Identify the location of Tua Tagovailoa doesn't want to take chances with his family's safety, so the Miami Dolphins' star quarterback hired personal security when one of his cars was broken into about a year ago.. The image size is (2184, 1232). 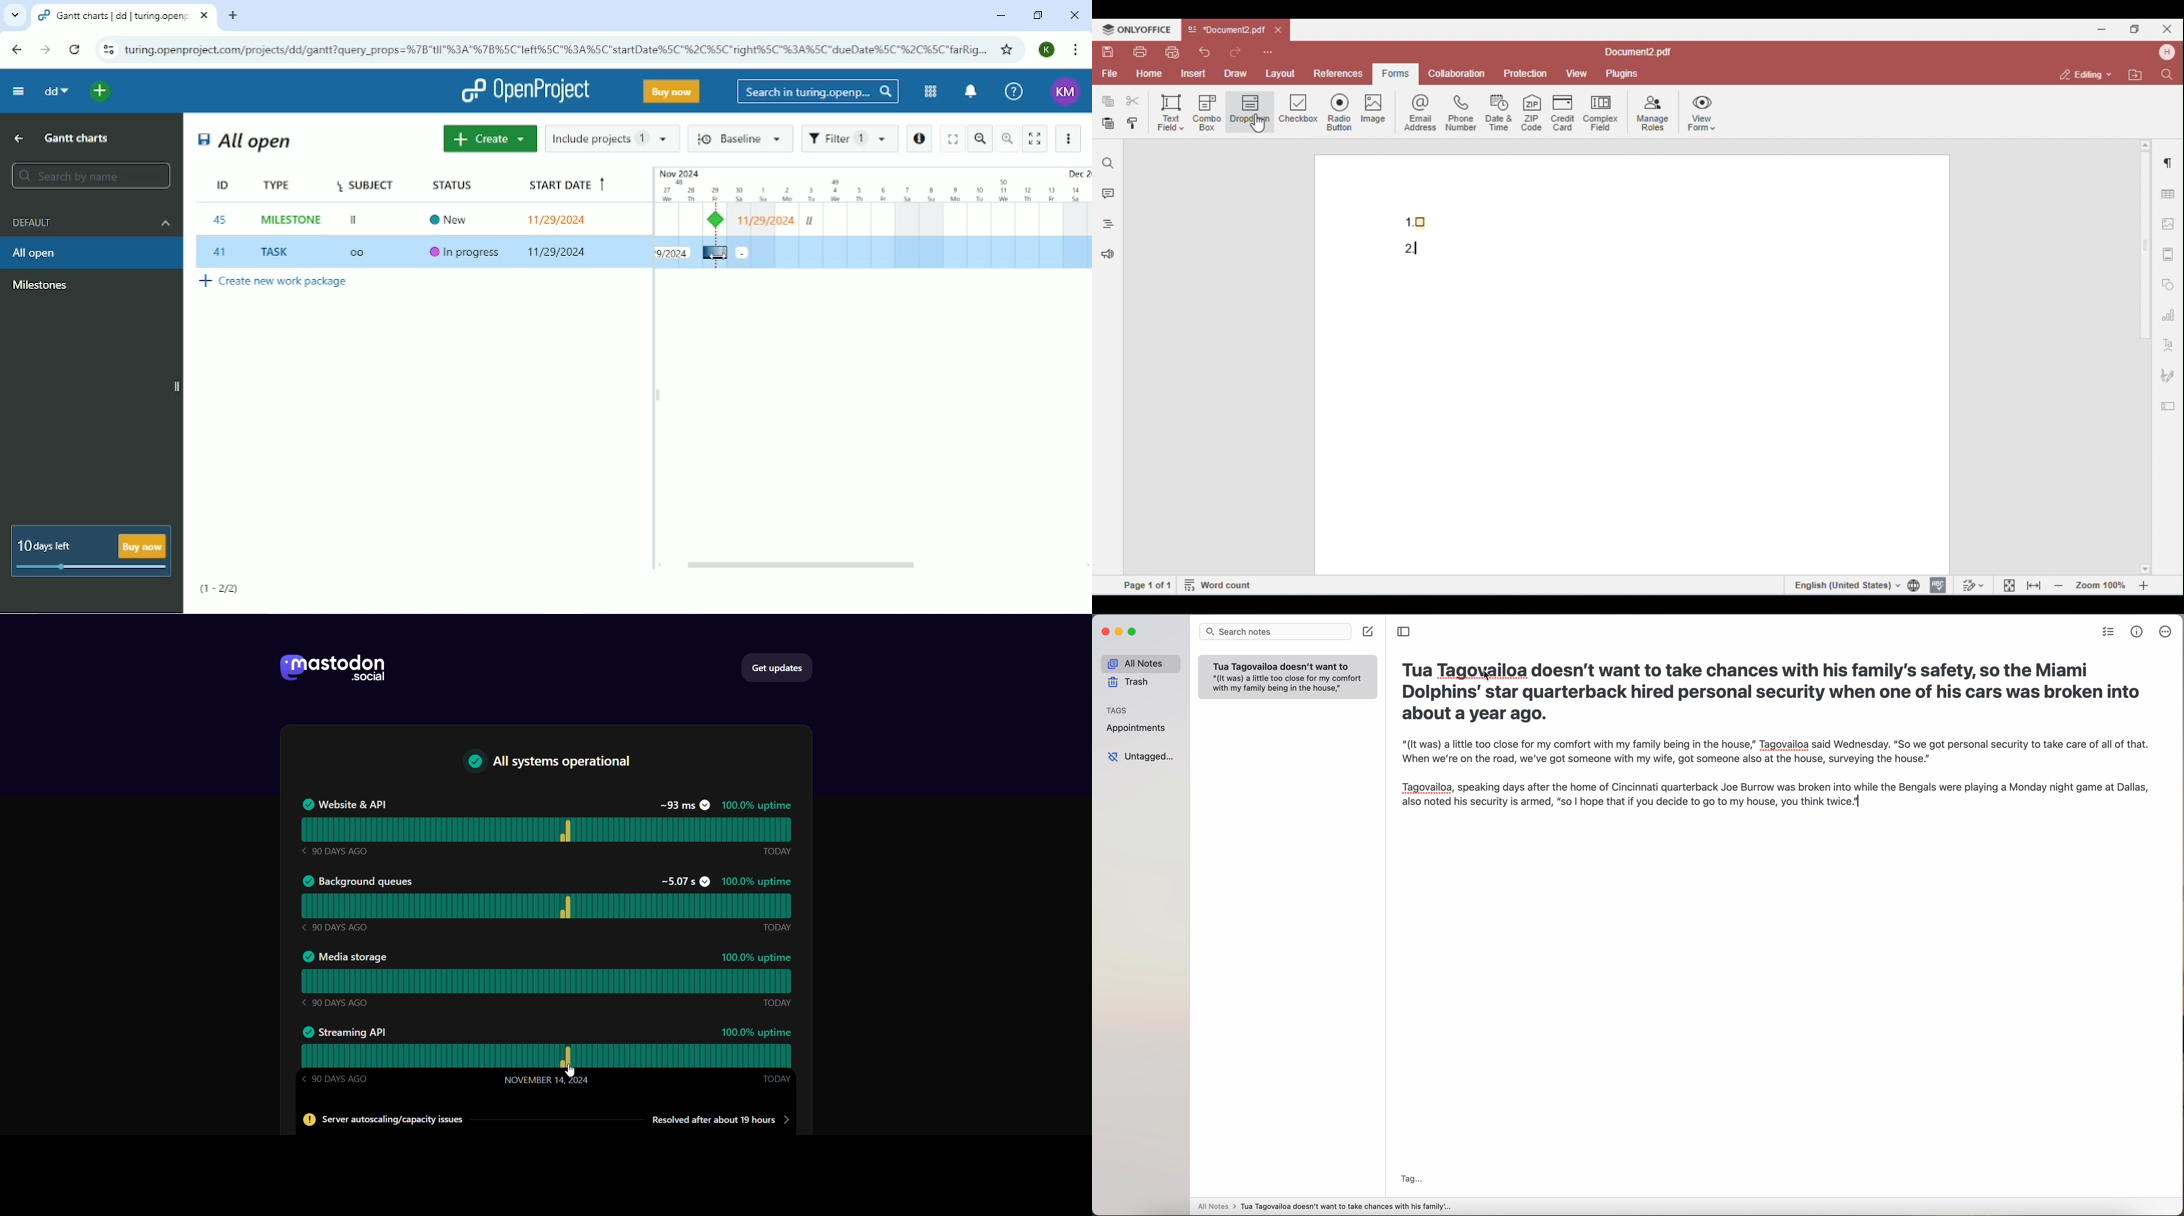
(1769, 692).